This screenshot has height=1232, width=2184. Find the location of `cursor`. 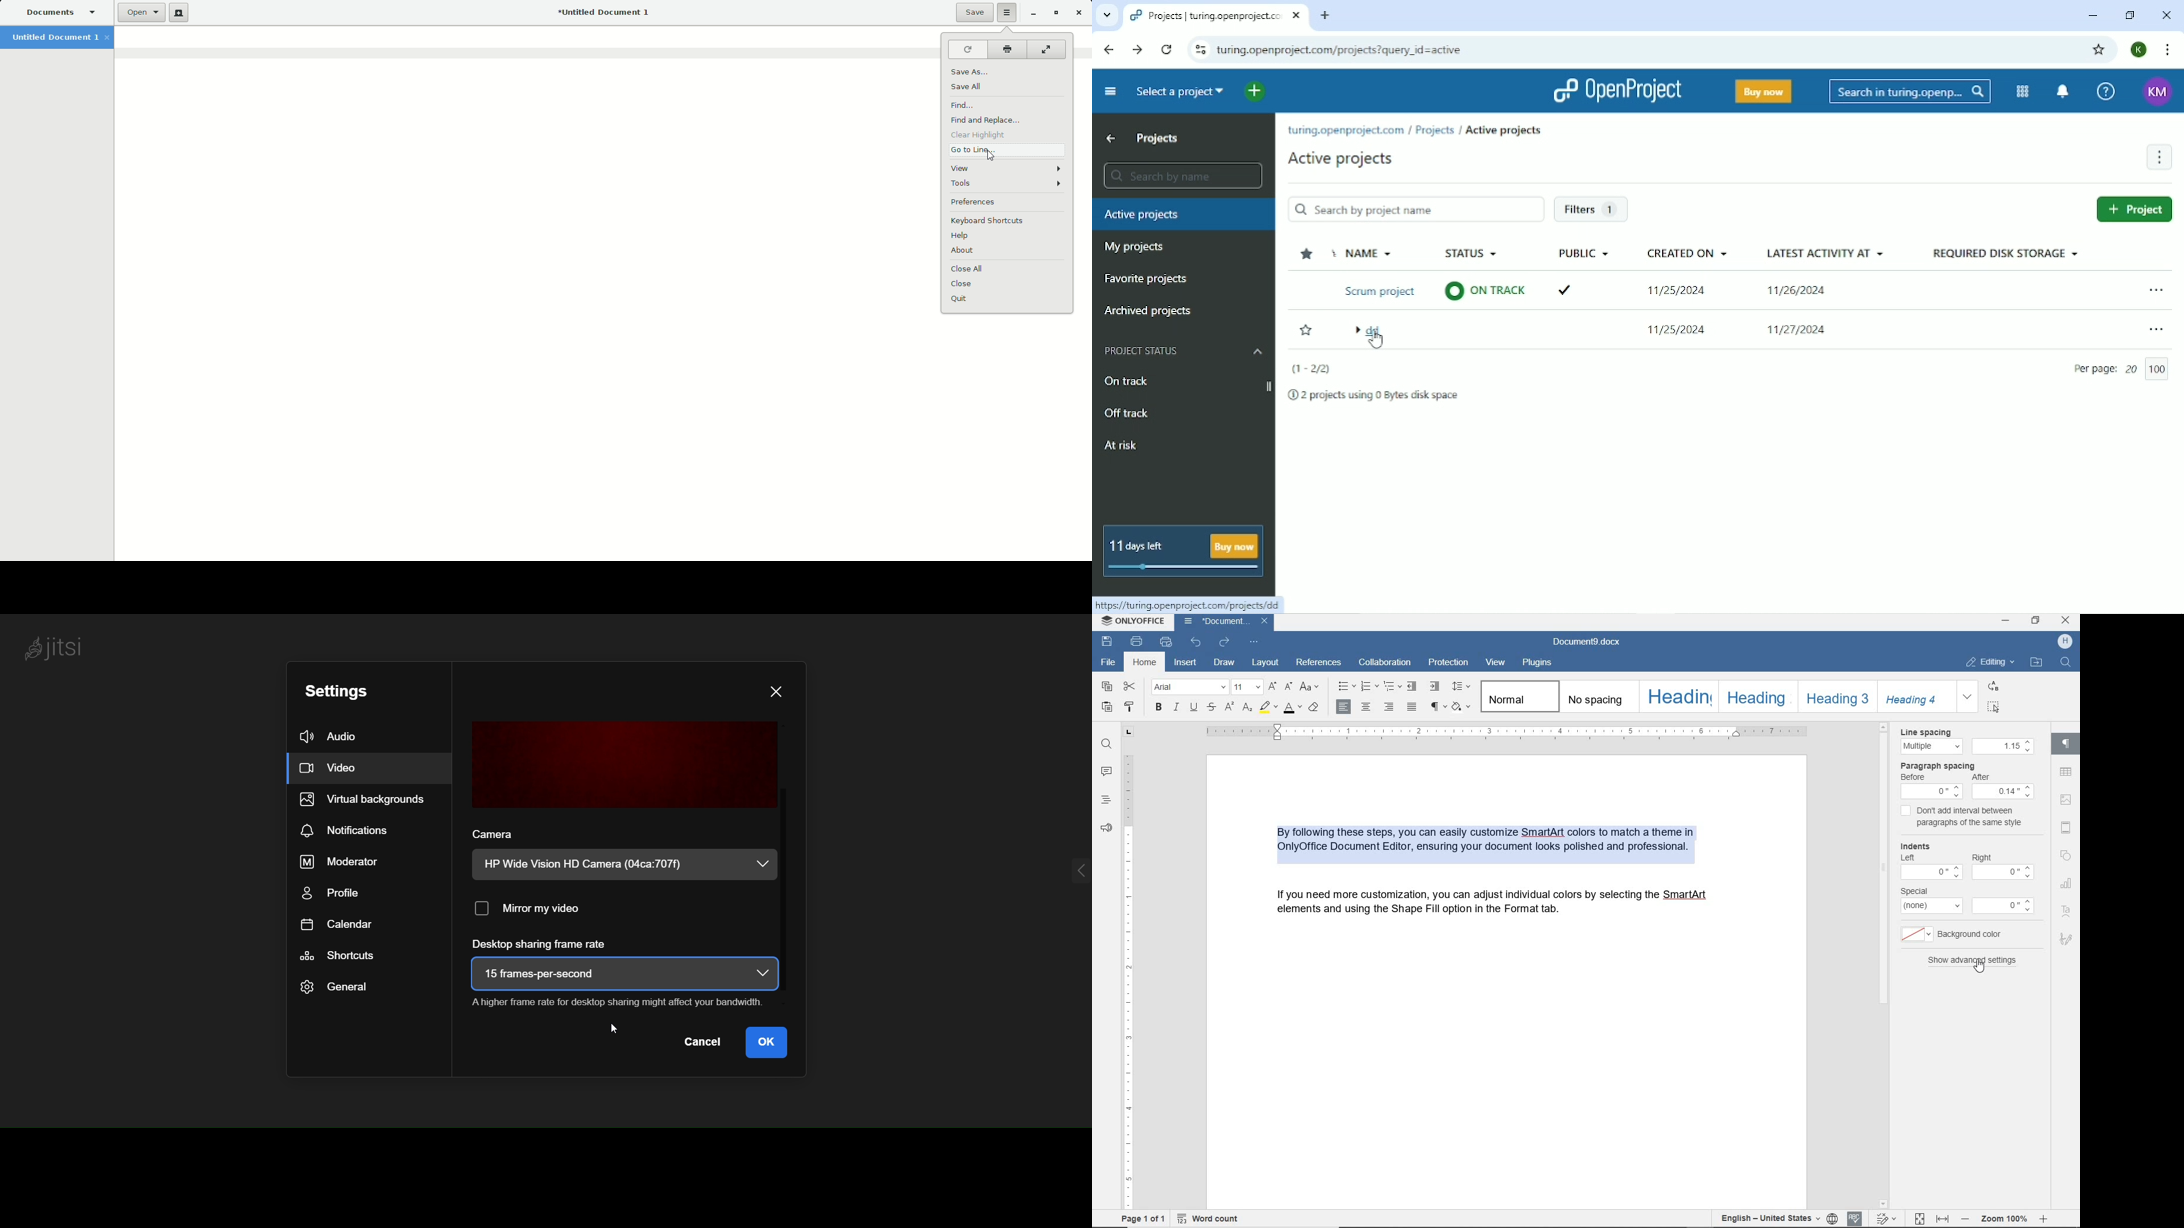

cursor is located at coordinates (1376, 344).